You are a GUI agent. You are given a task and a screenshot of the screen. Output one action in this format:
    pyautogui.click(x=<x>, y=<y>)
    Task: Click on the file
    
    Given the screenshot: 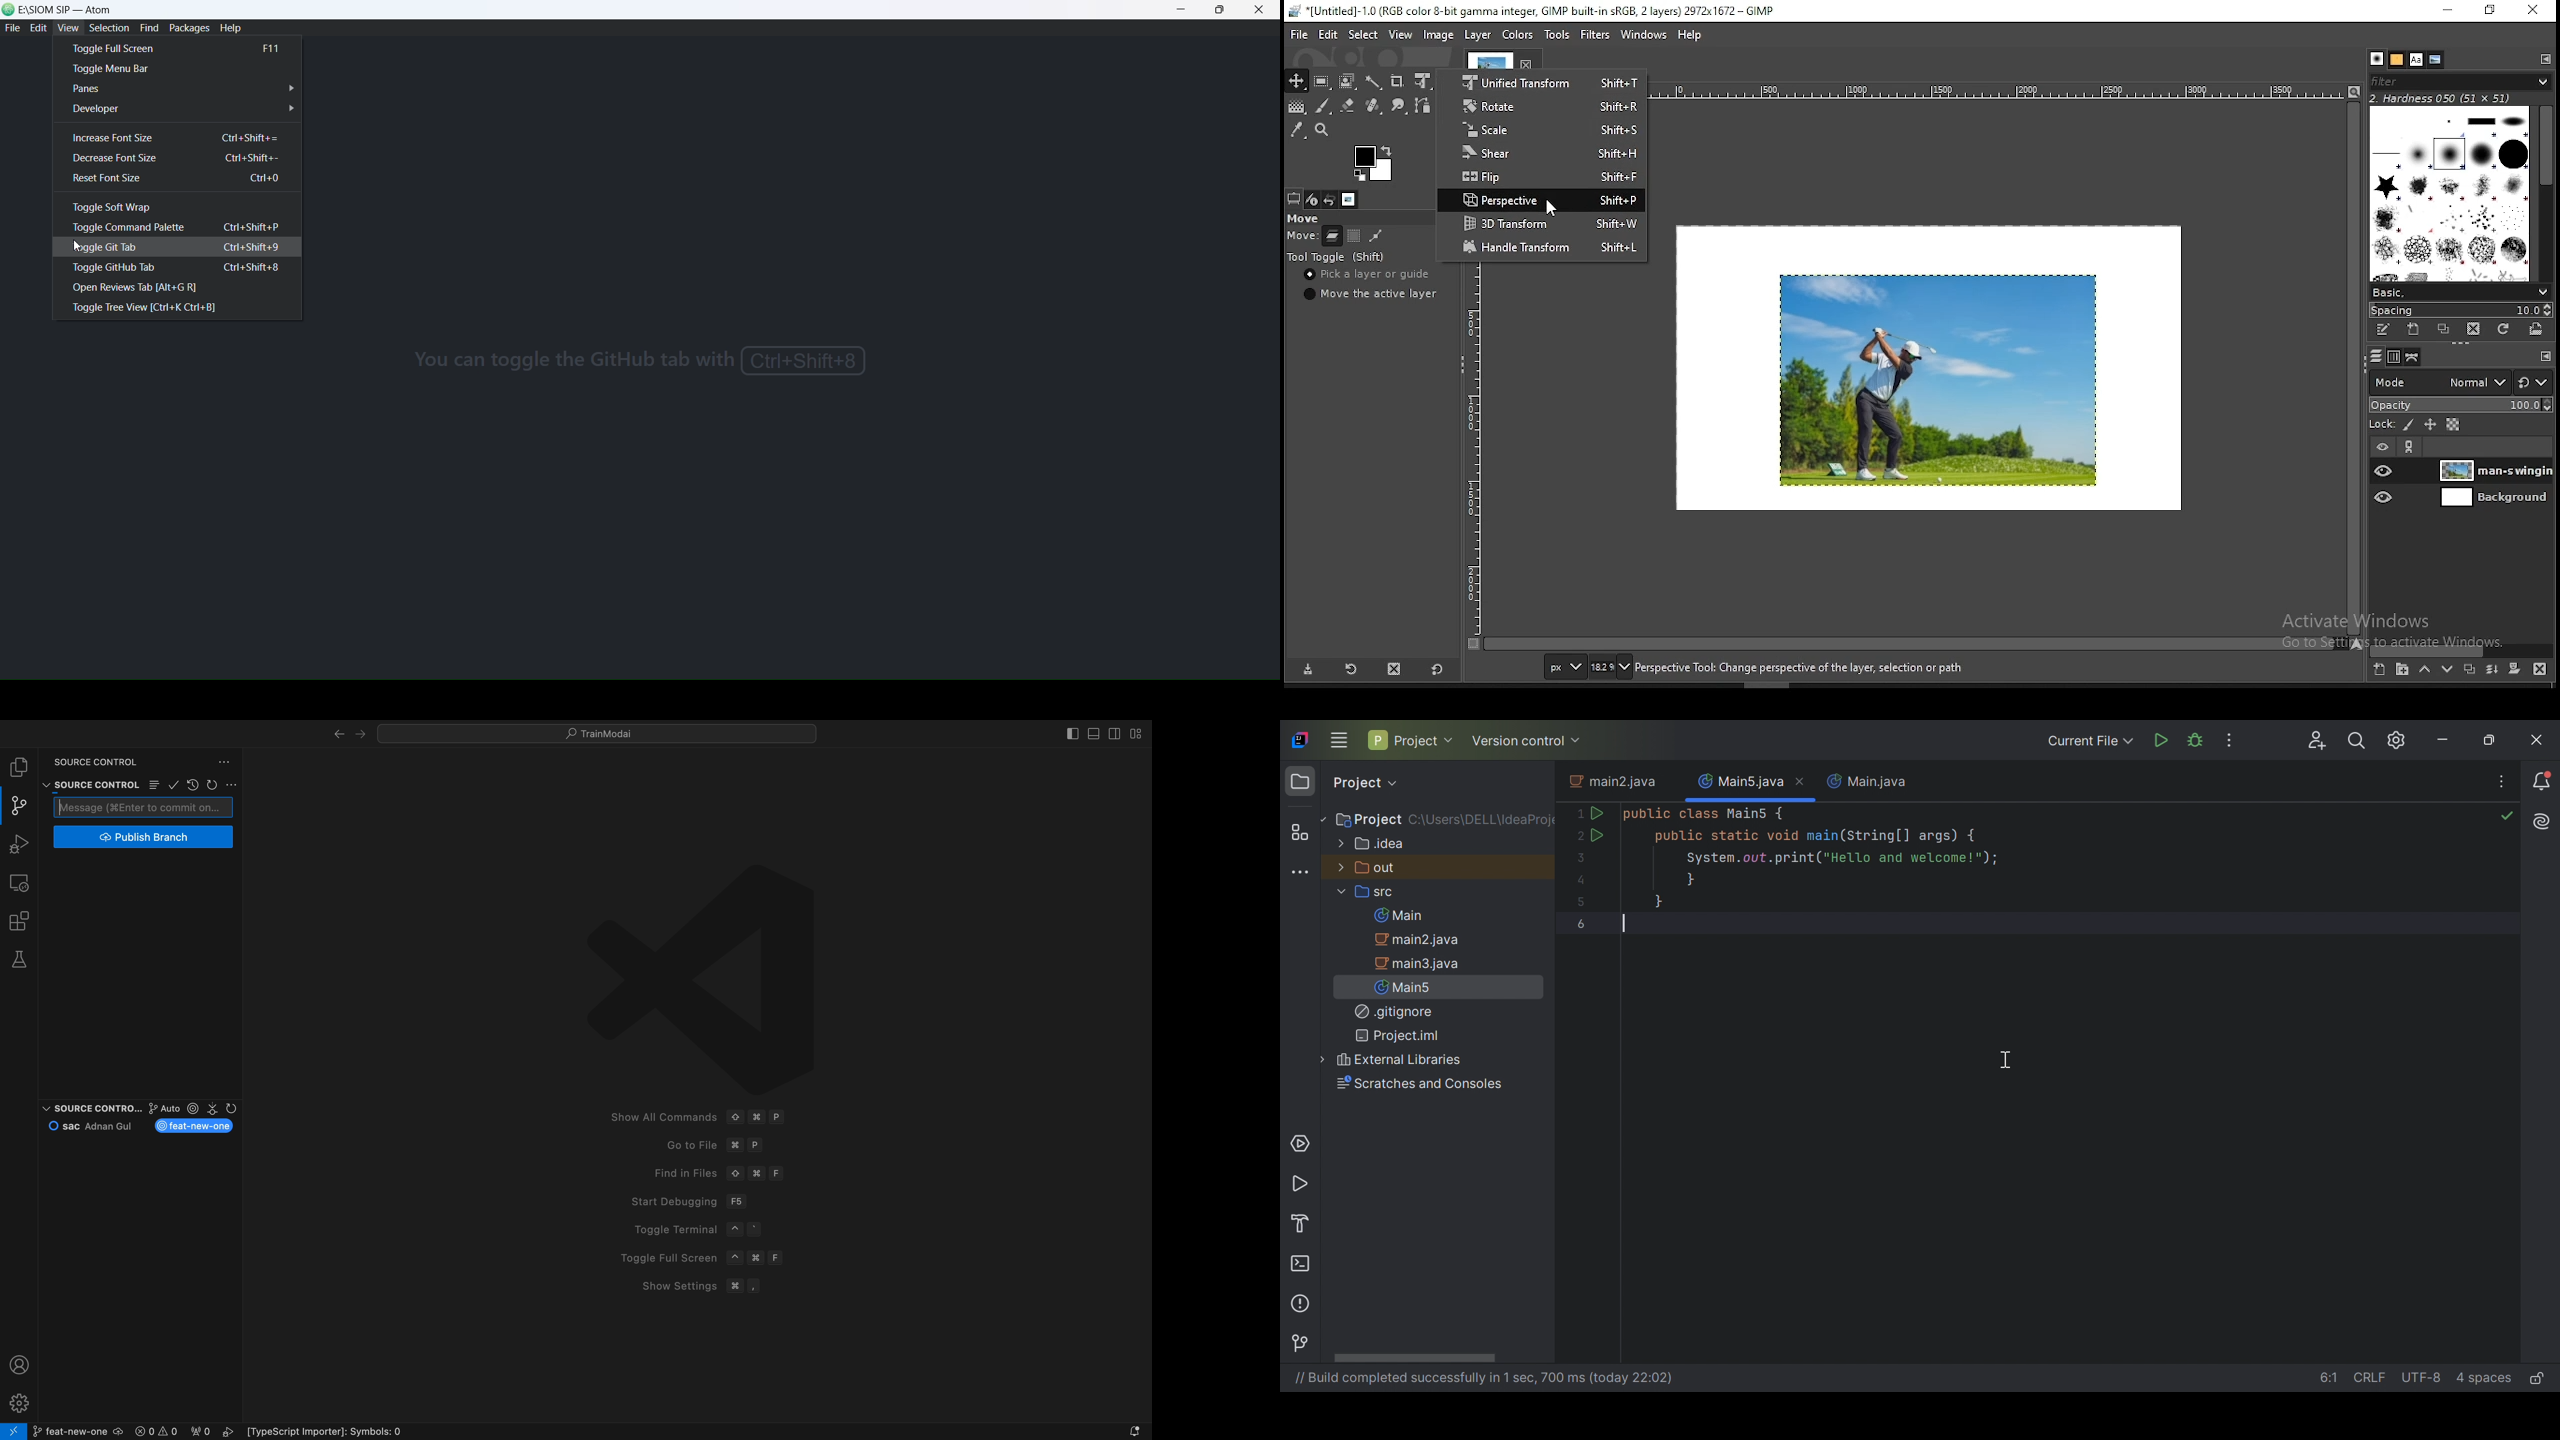 What is the action you would take?
    pyautogui.click(x=12, y=29)
    